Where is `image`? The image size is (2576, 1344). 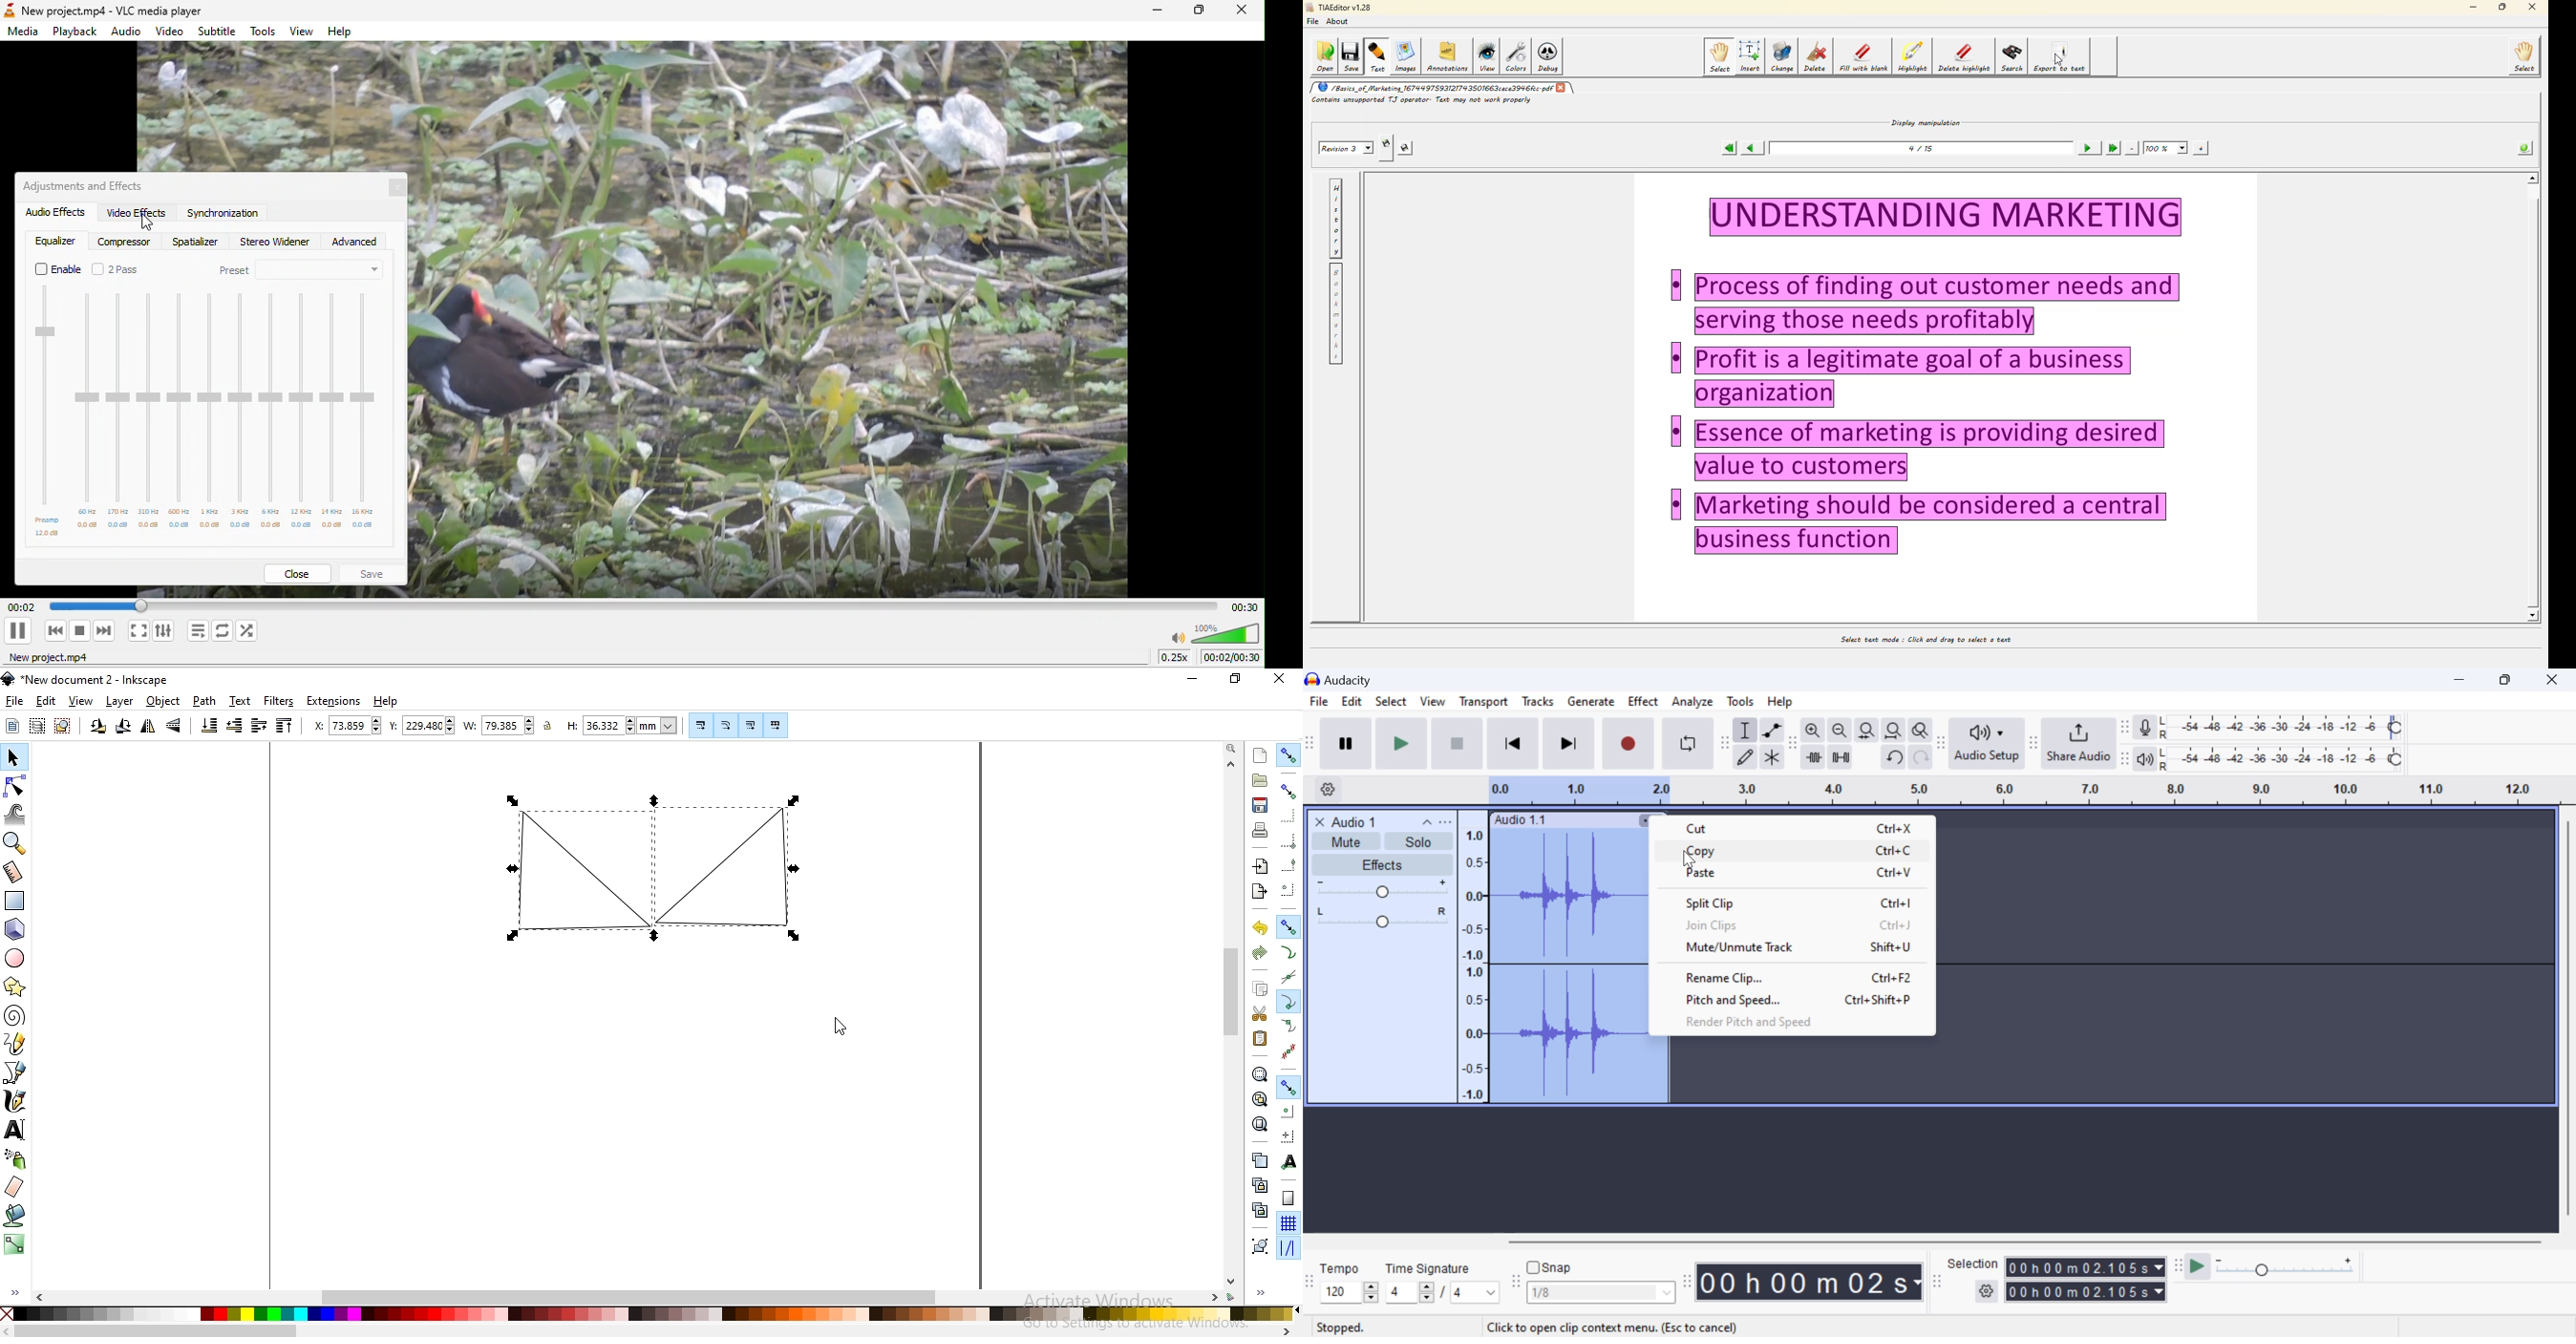 image is located at coordinates (786, 323).